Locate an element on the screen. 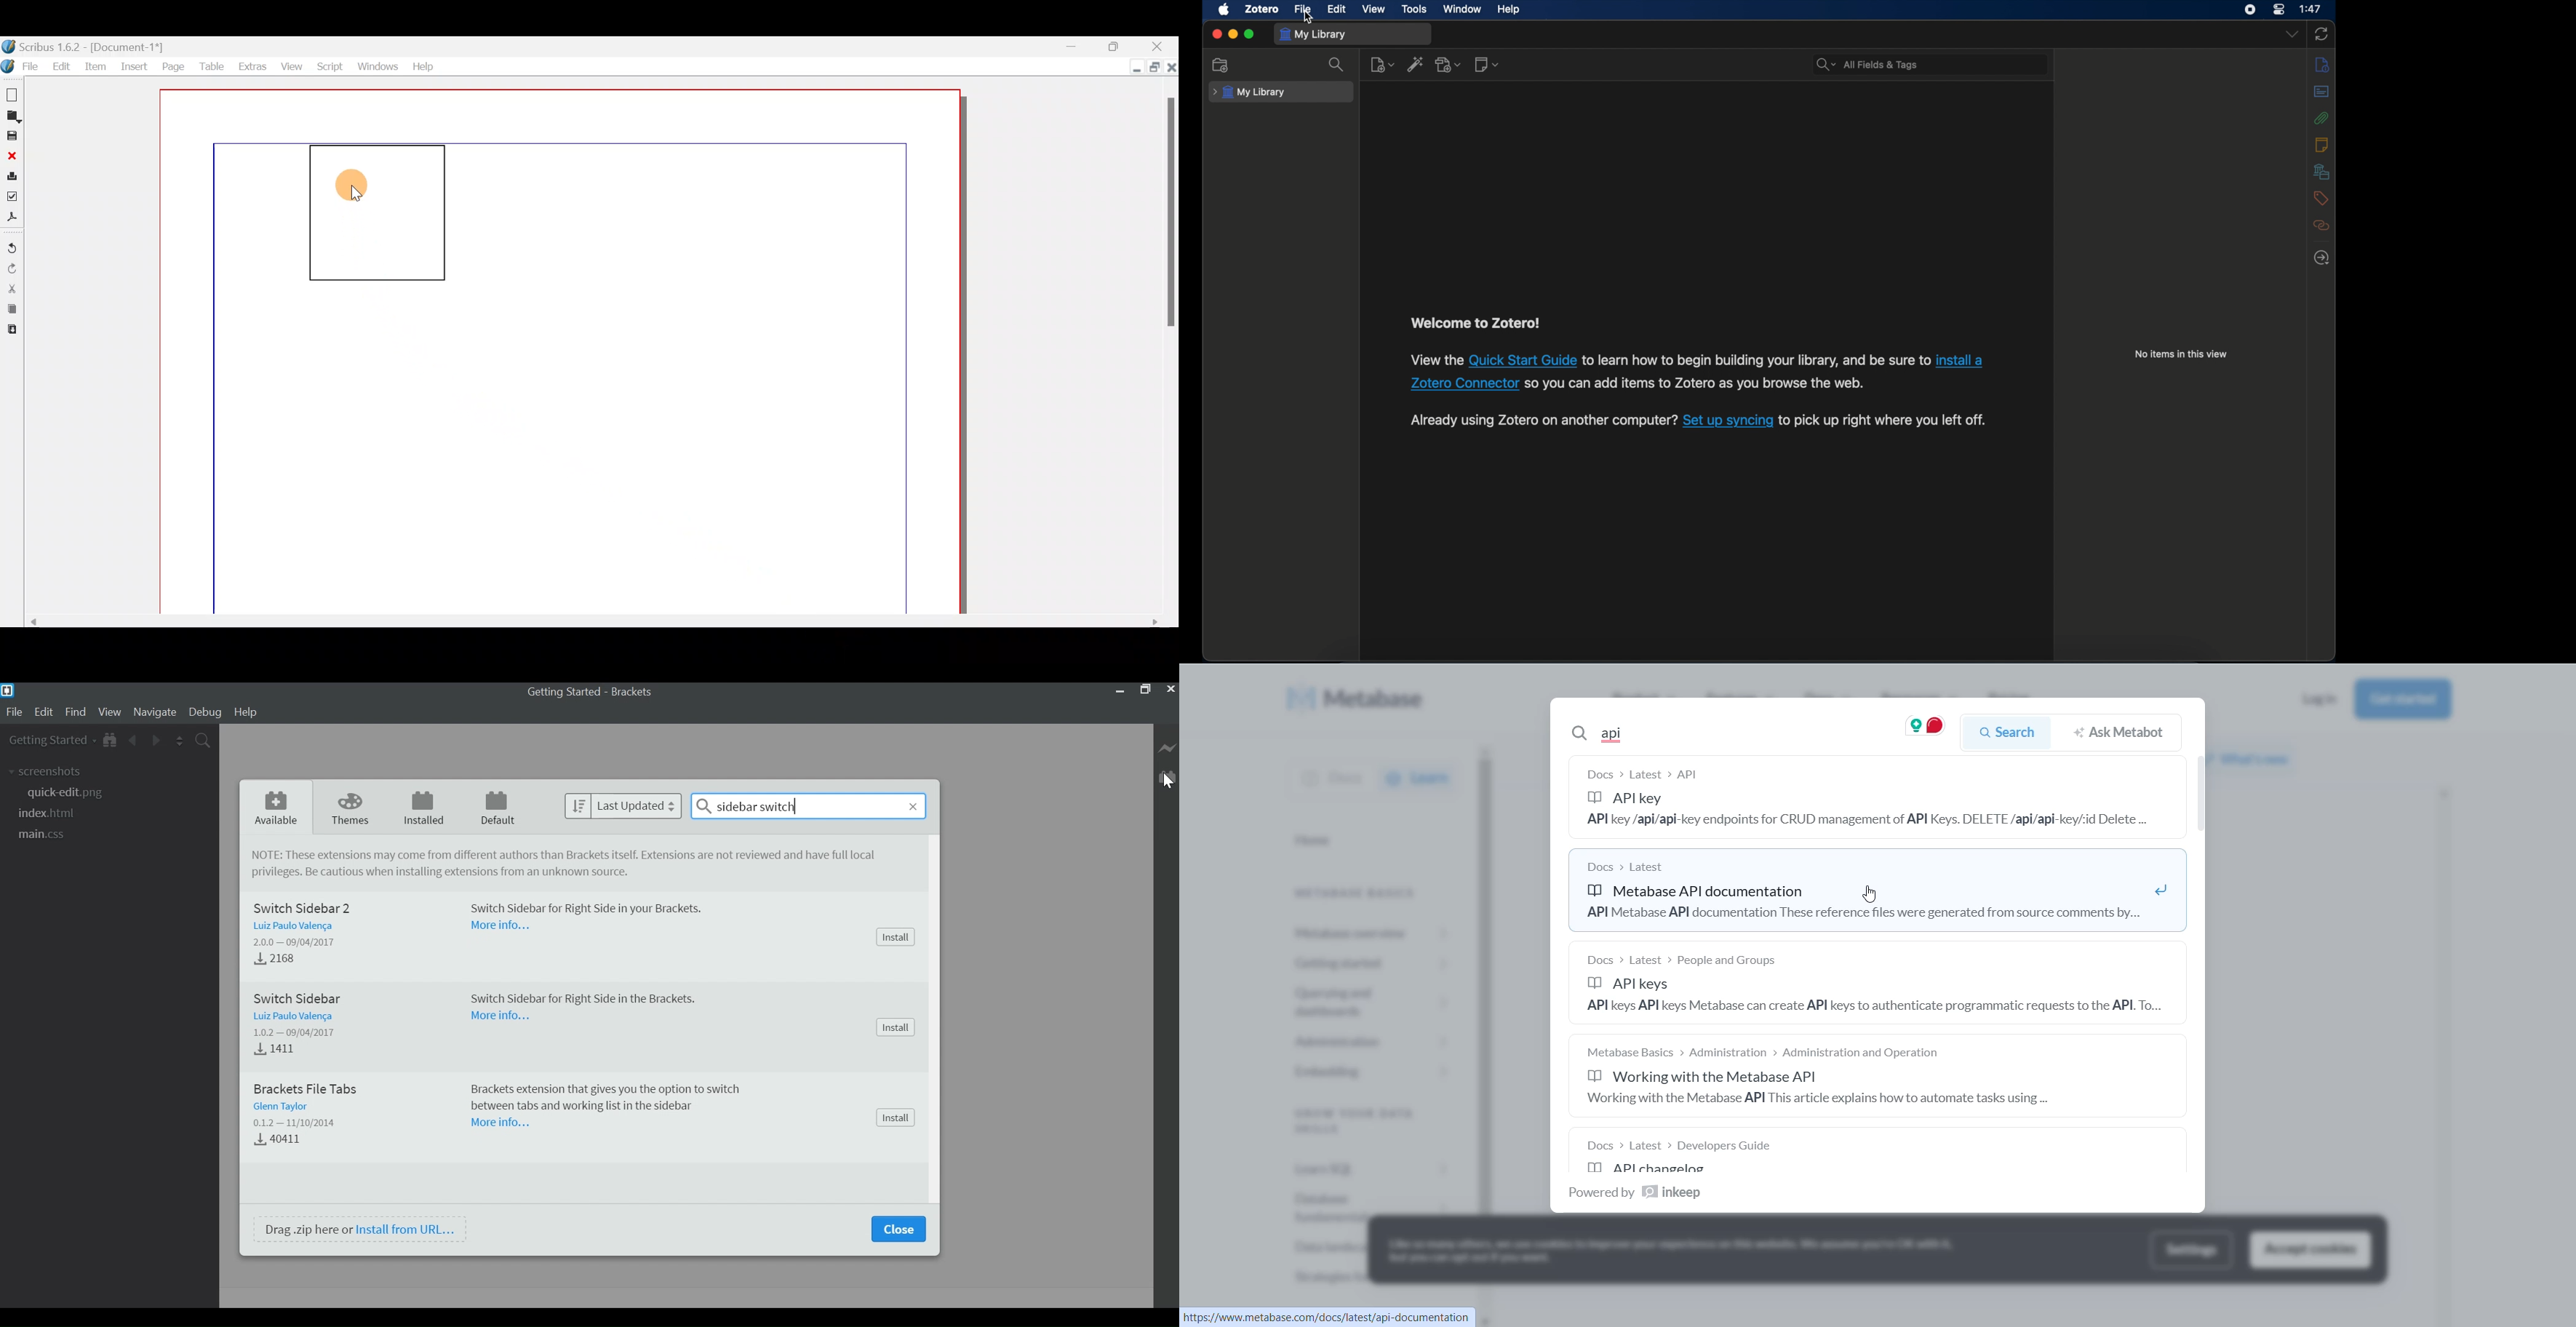  no items in this view is located at coordinates (2182, 354).